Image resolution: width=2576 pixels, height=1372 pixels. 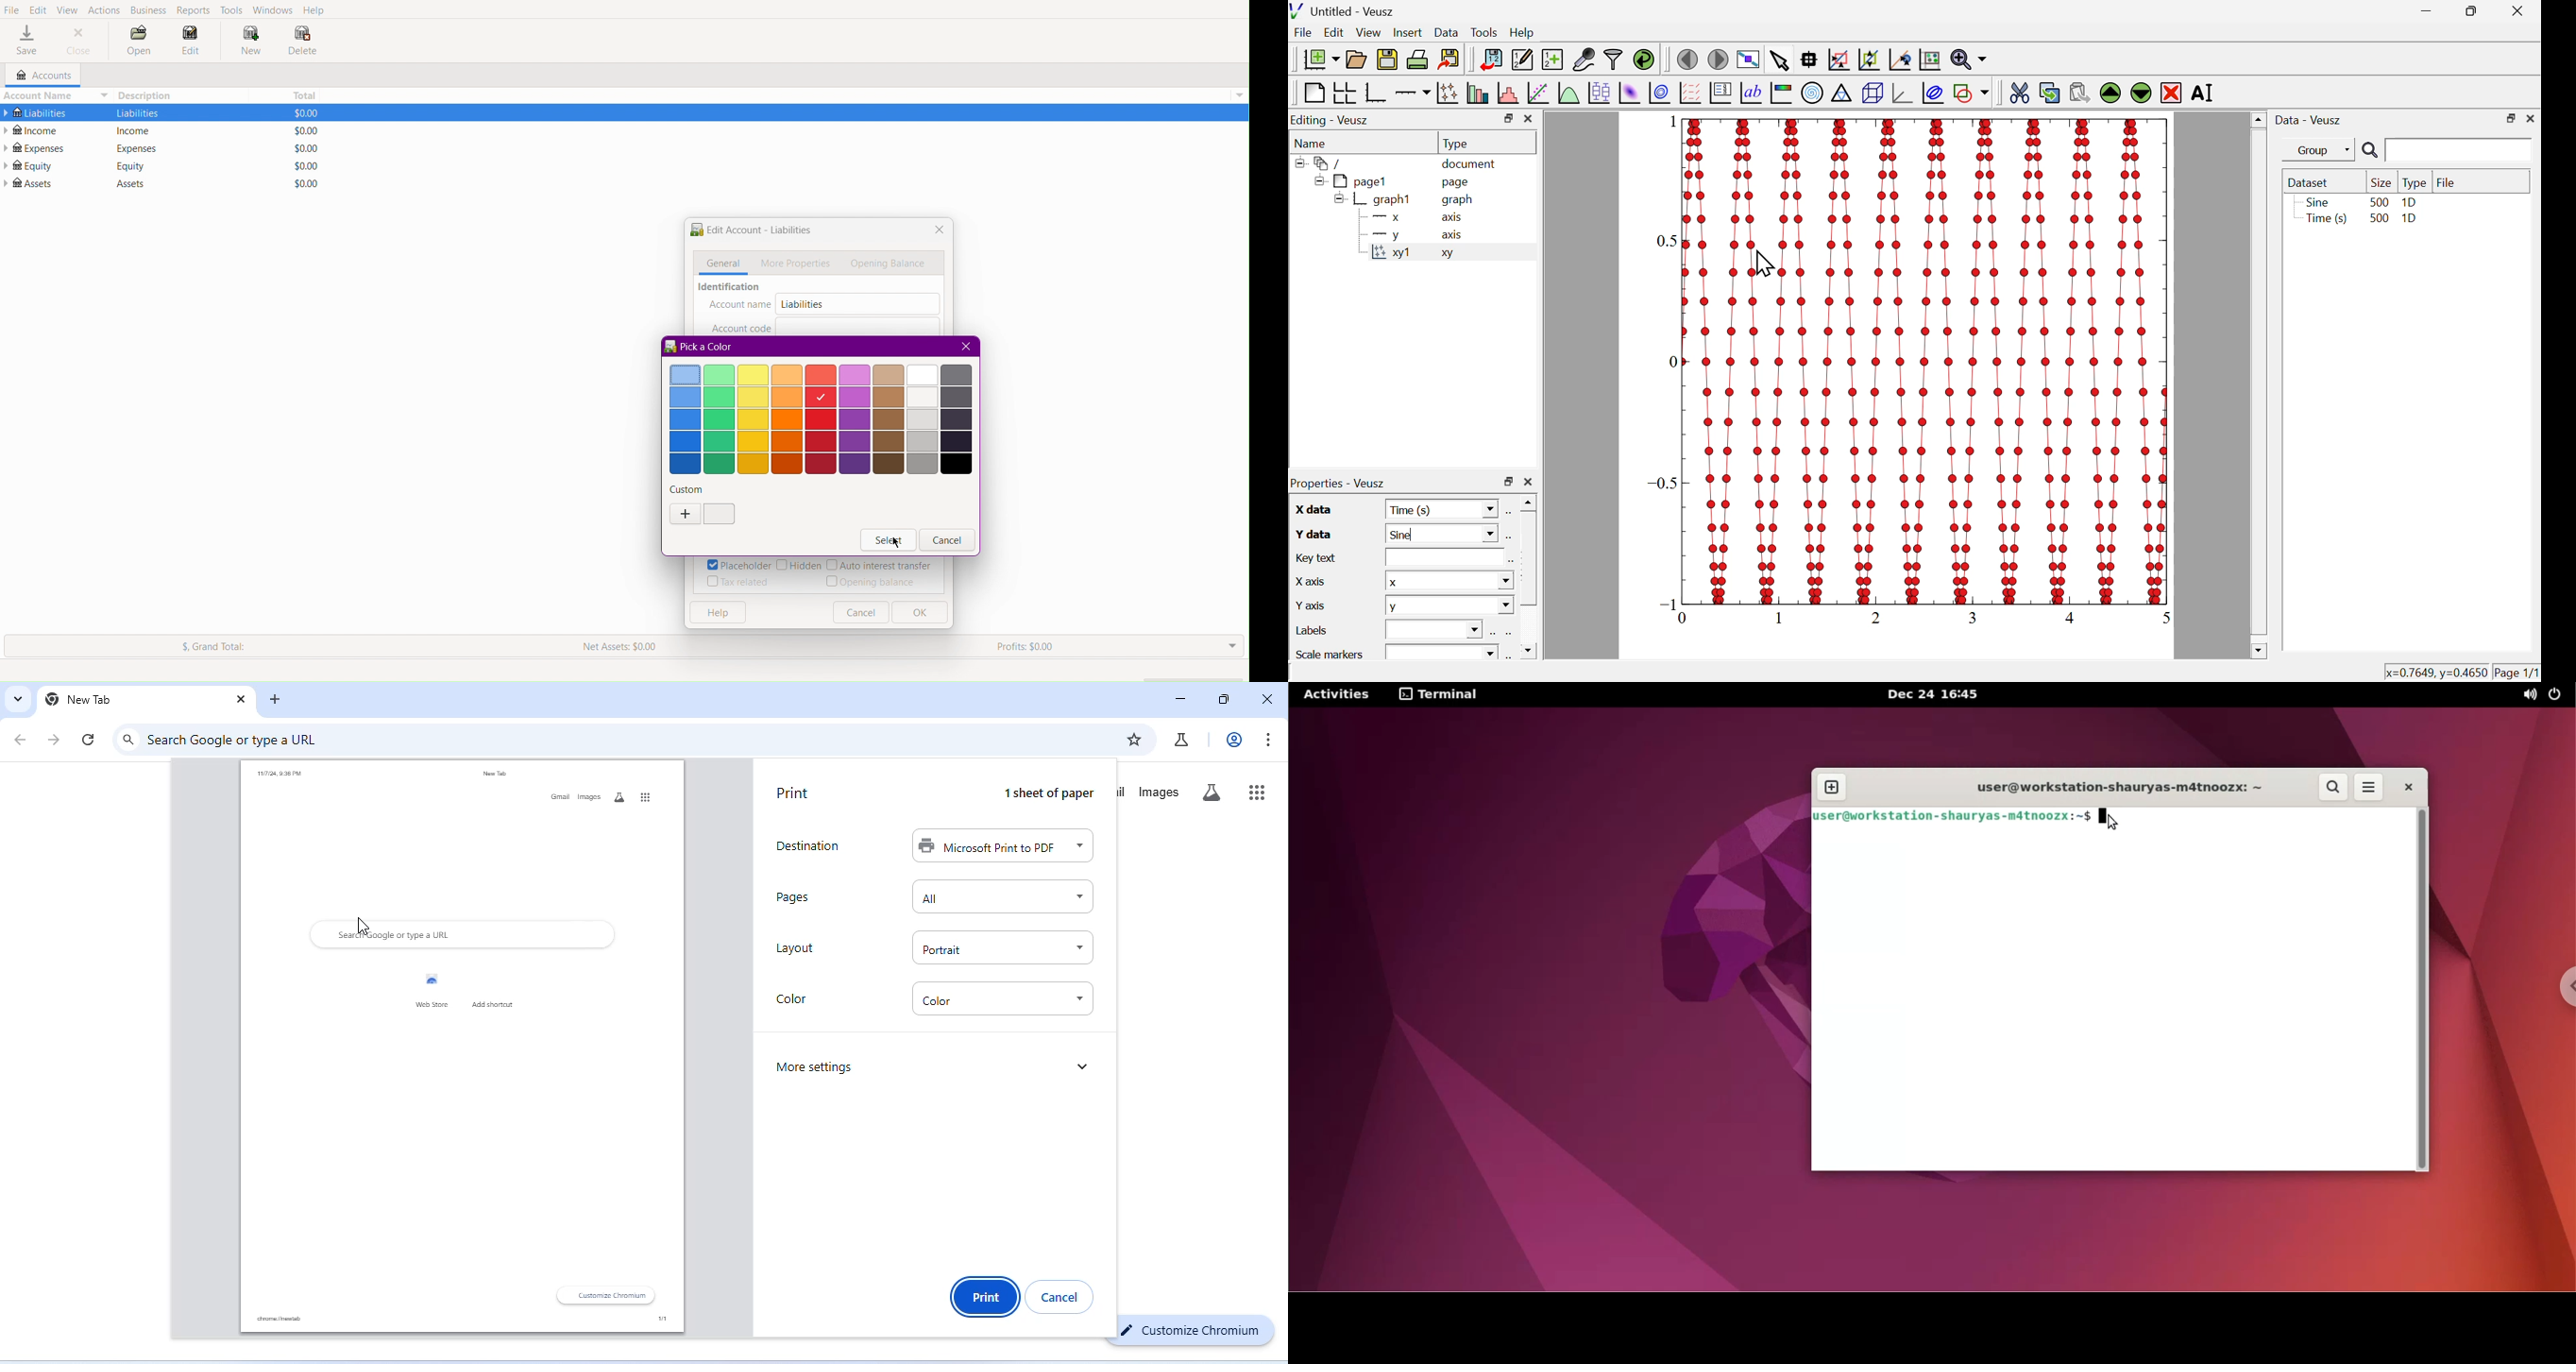 What do you see at coordinates (55, 95) in the screenshot?
I see `Account Name` at bounding box center [55, 95].